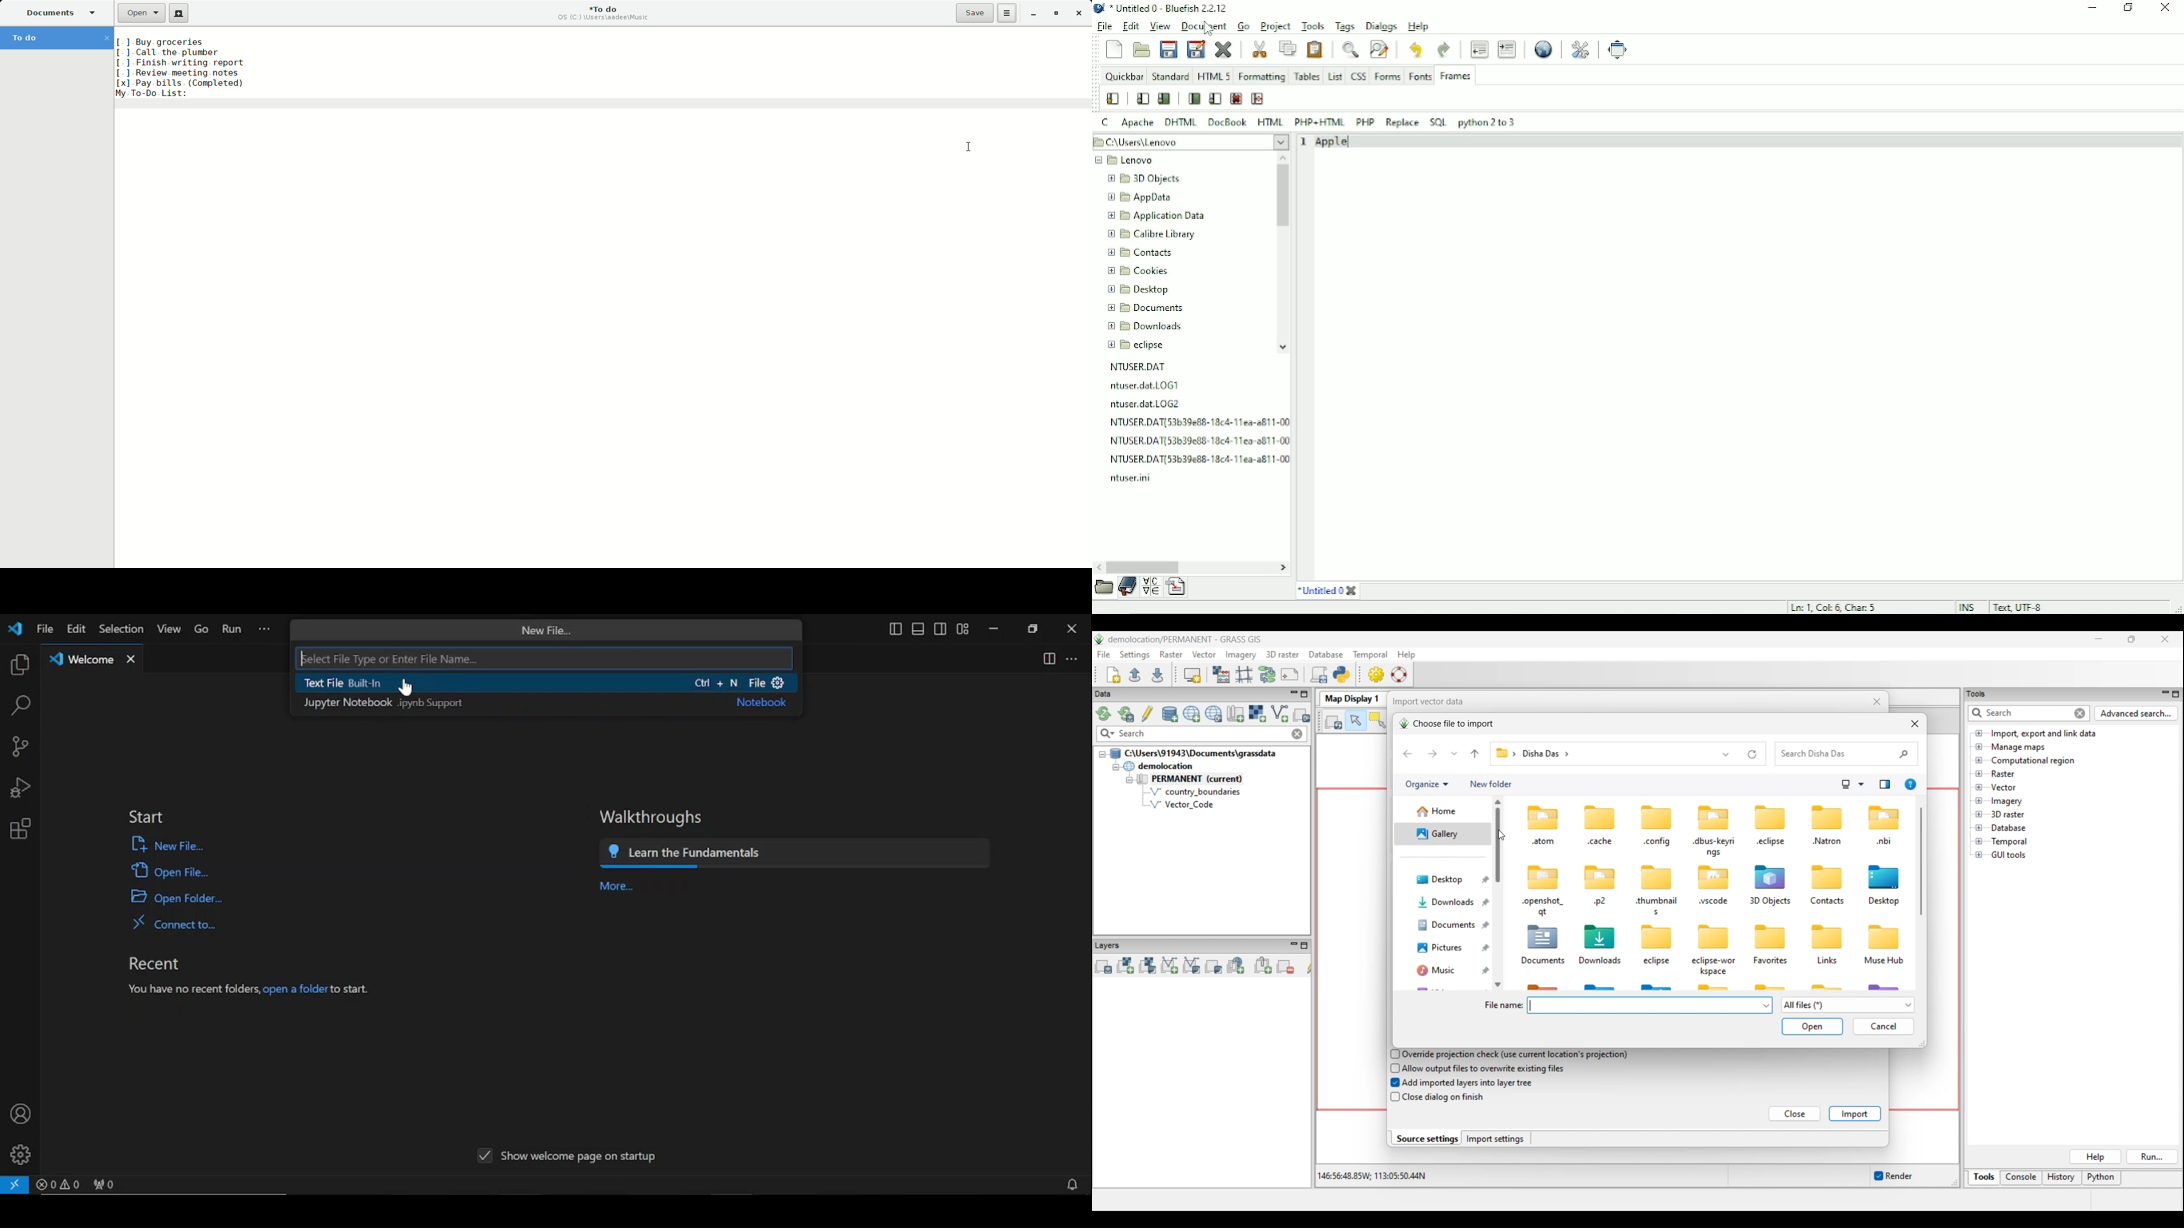 This screenshot has width=2184, height=1232. I want to click on customize layout, so click(964, 629).